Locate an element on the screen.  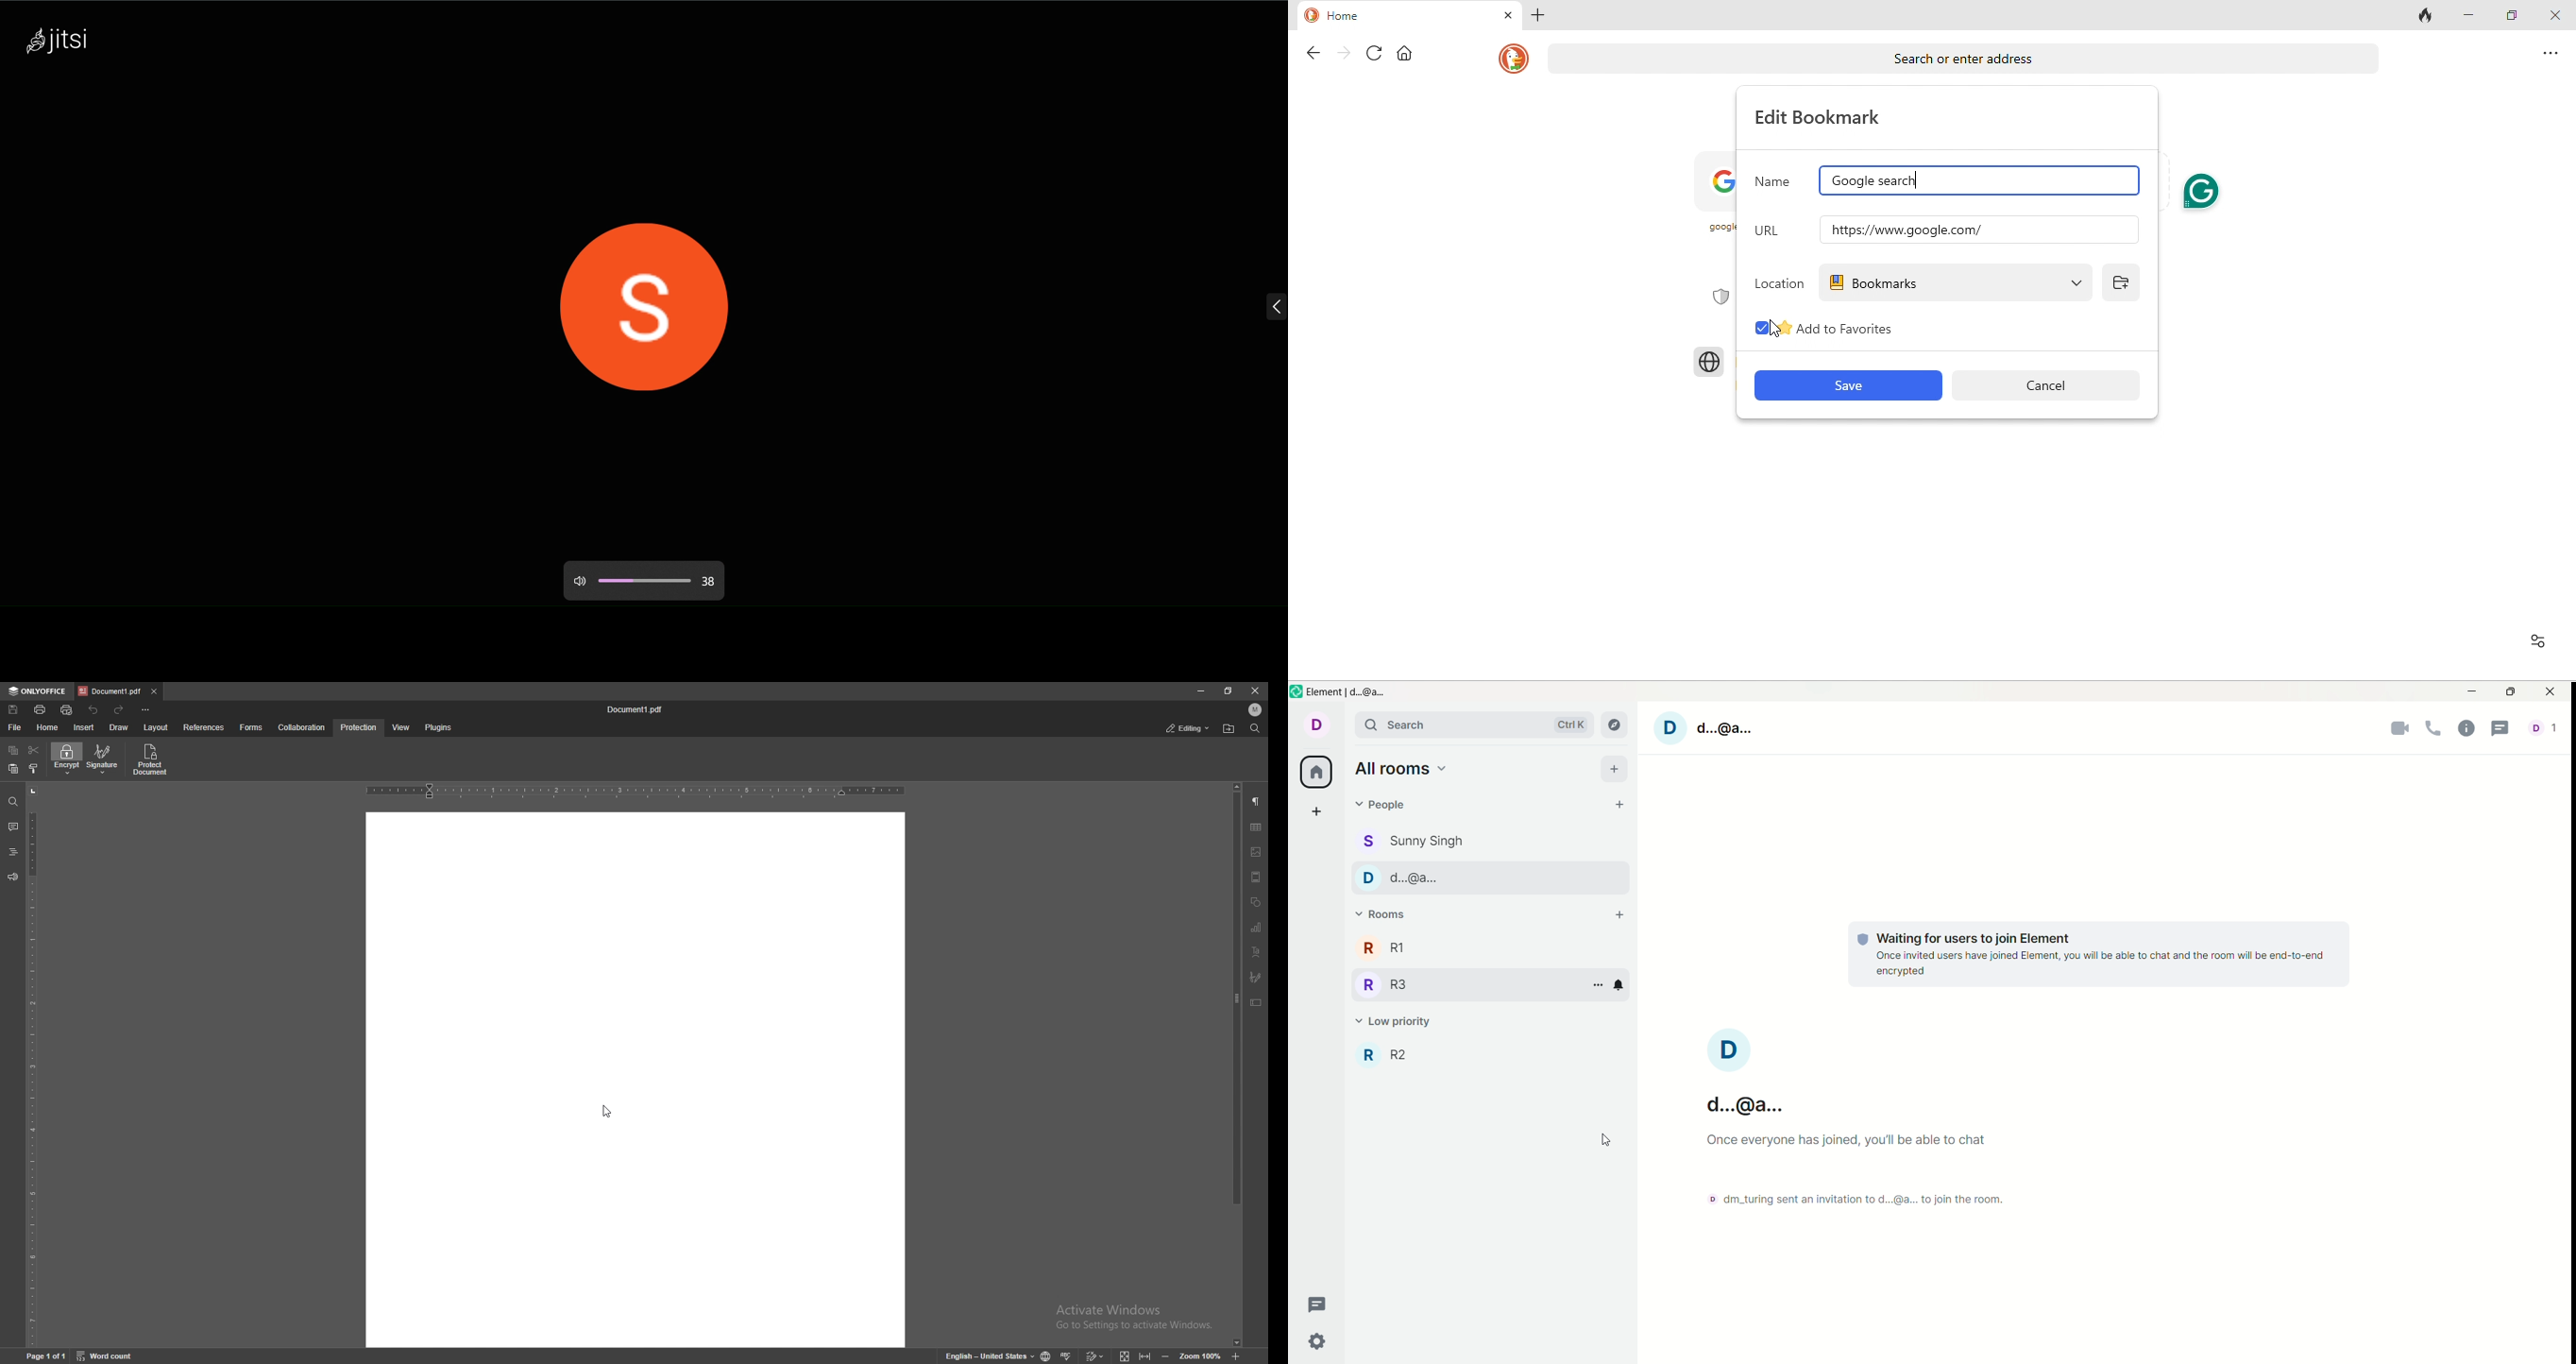
minimize is located at coordinates (2466, 15).